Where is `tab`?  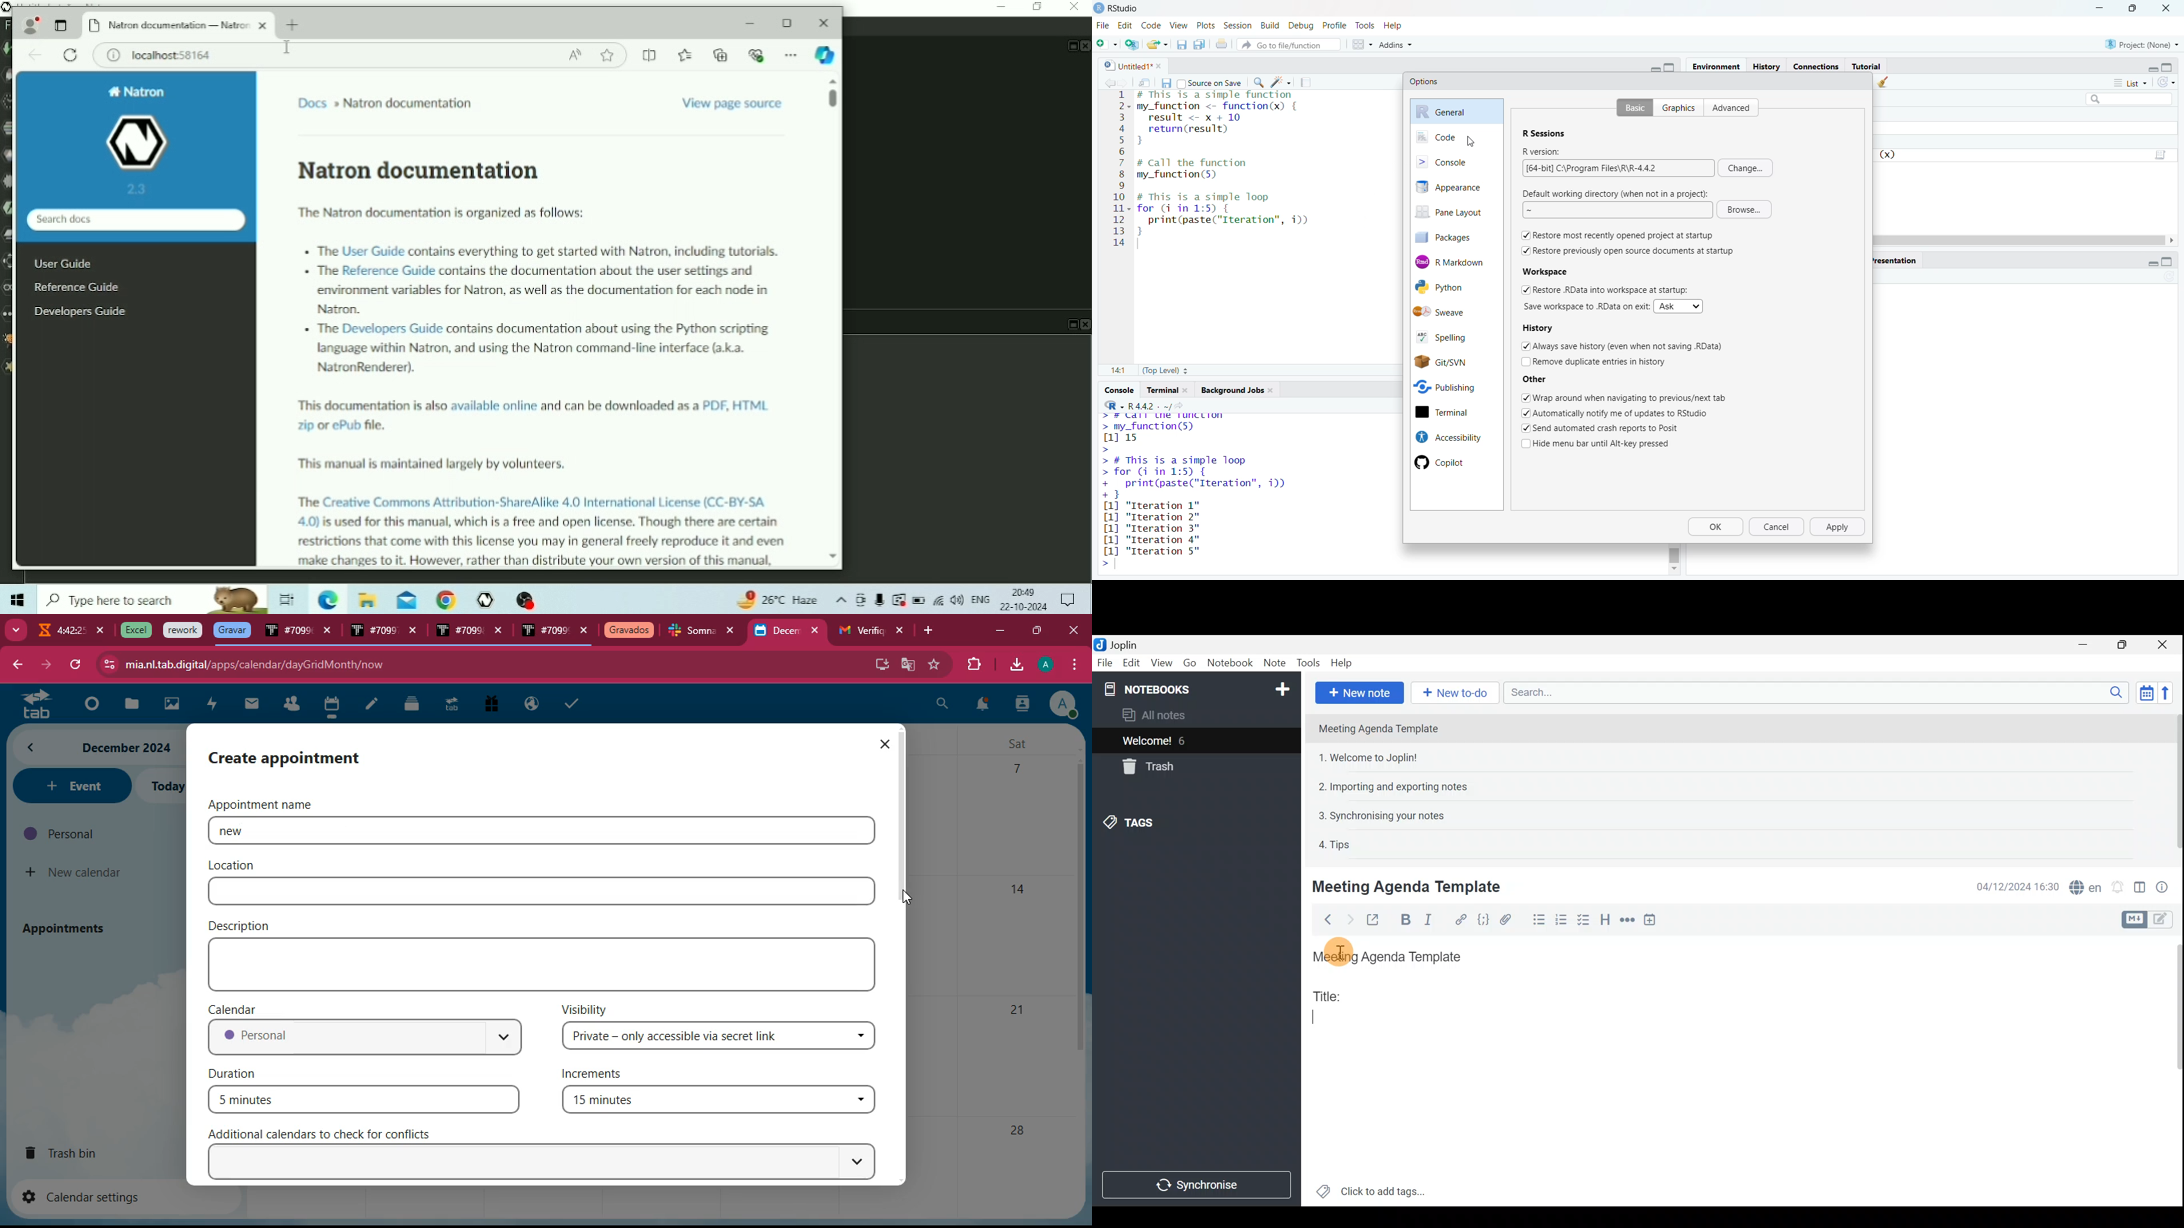 tab is located at coordinates (629, 632).